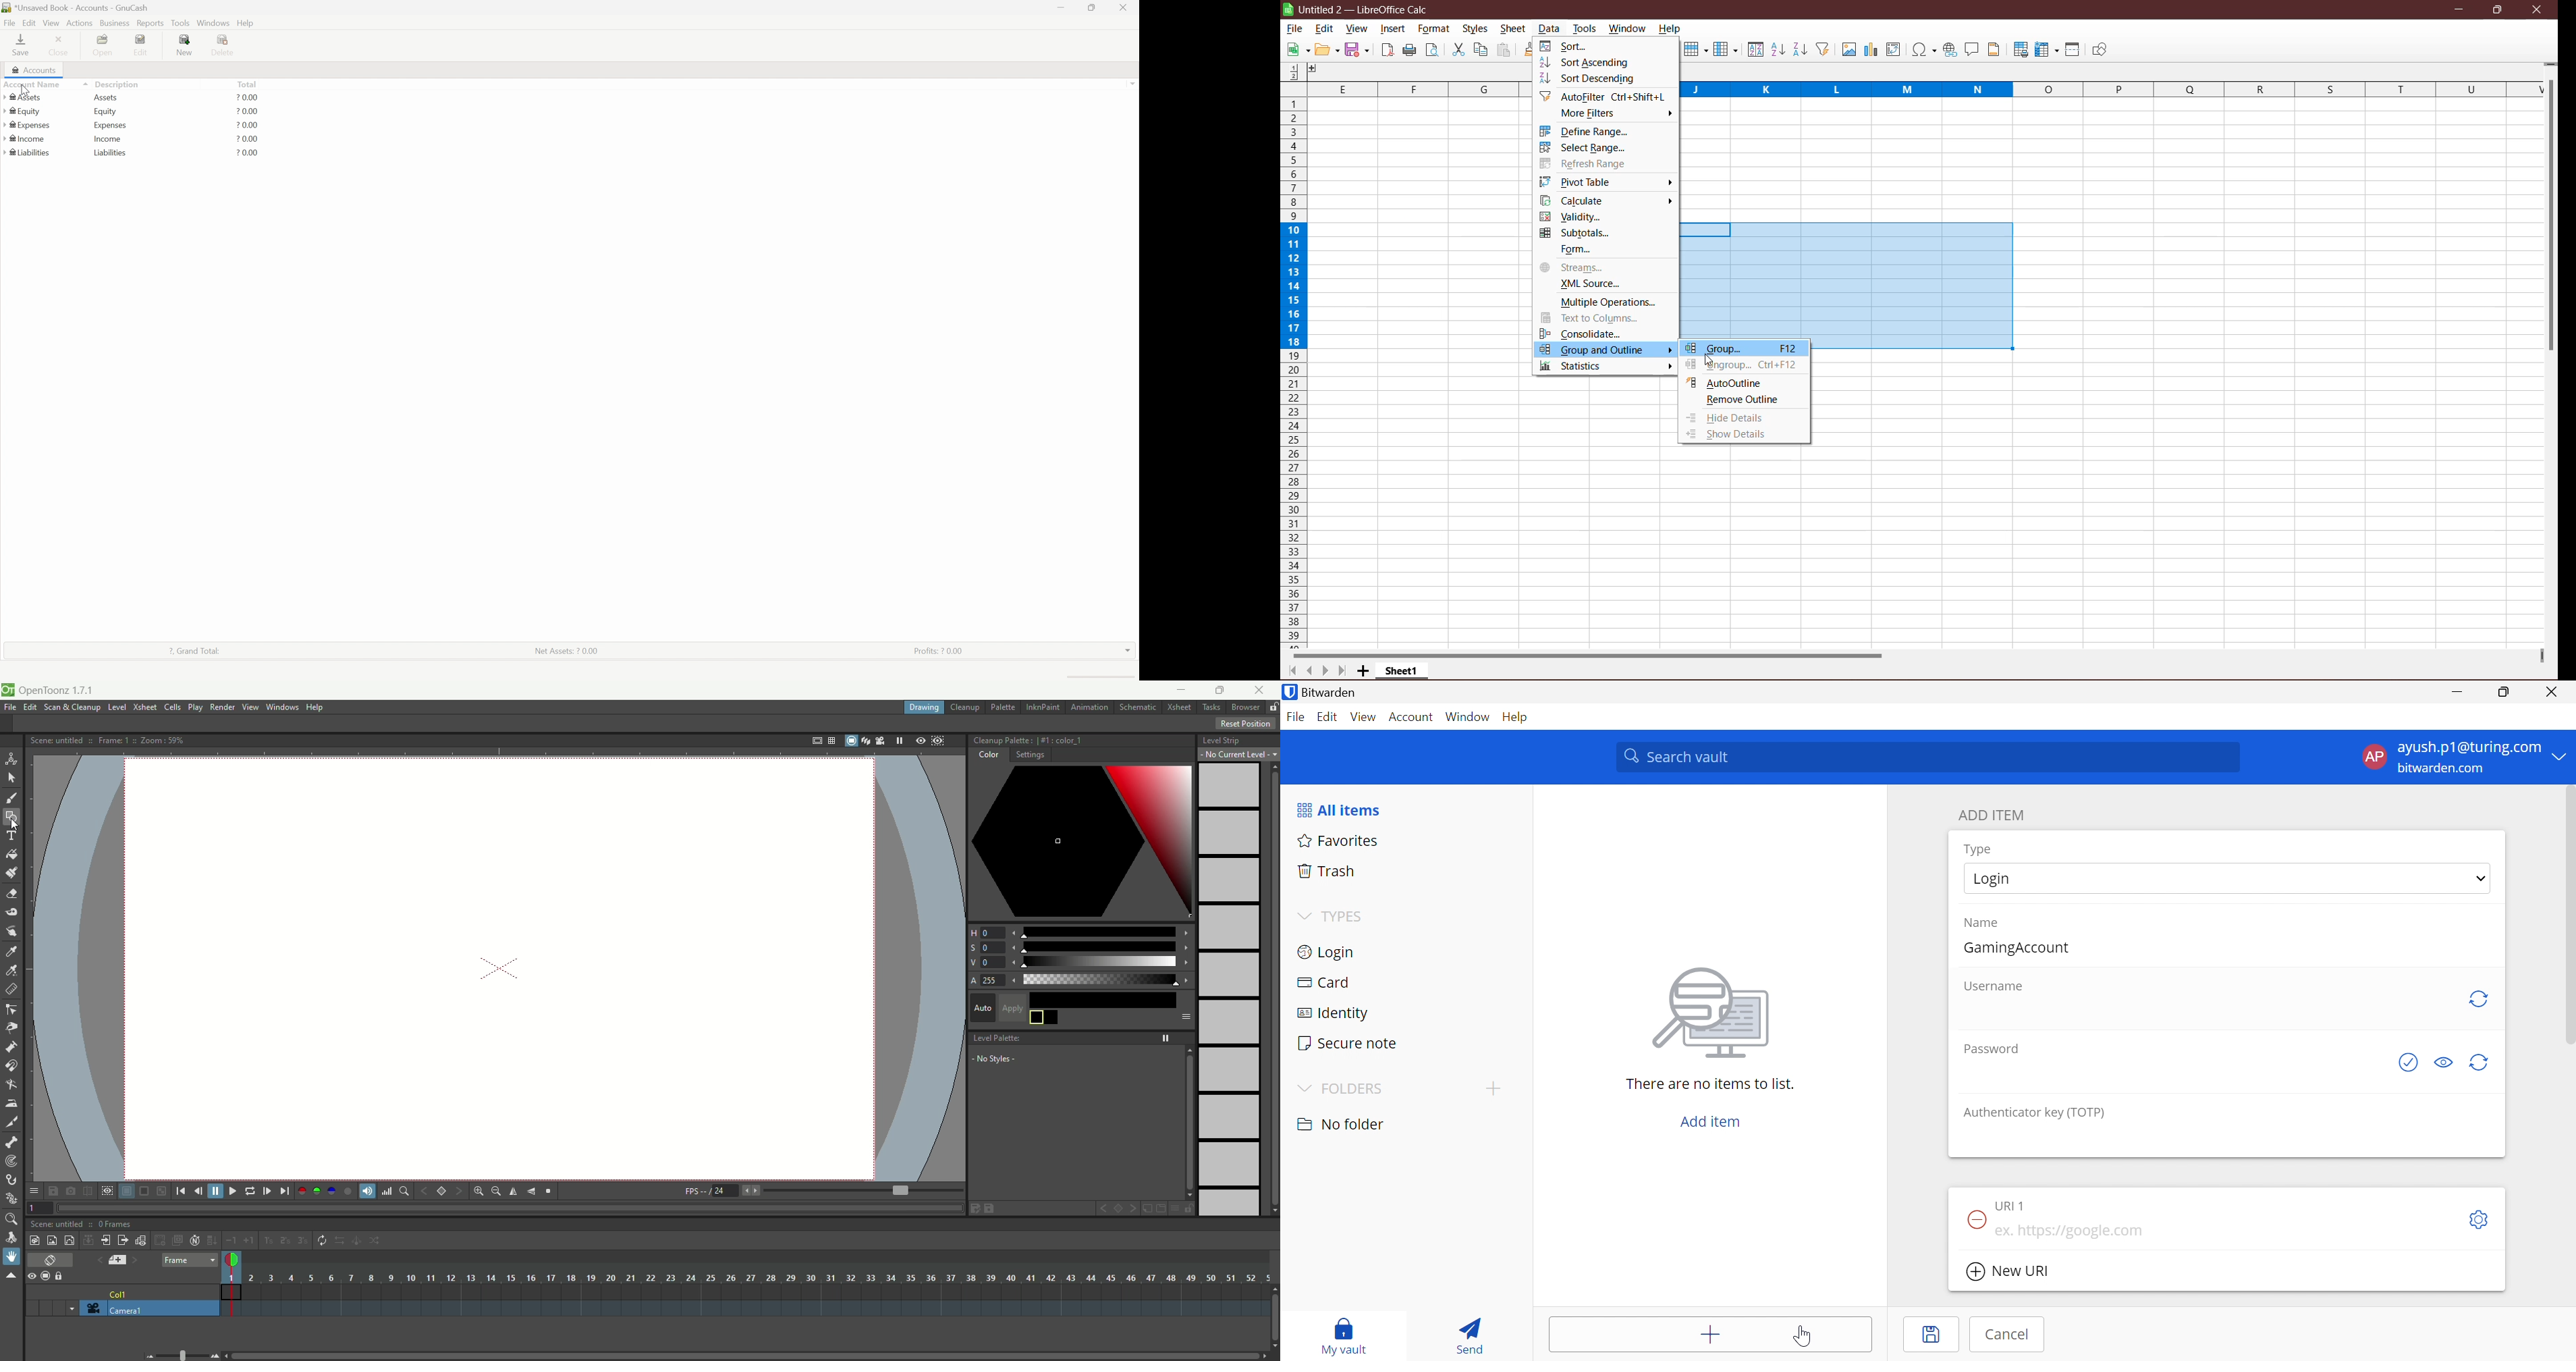 This screenshot has height=1372, width=2576. Describe the element at coordinates (816, 741) in the screenshot. I see `safe area` at that location.